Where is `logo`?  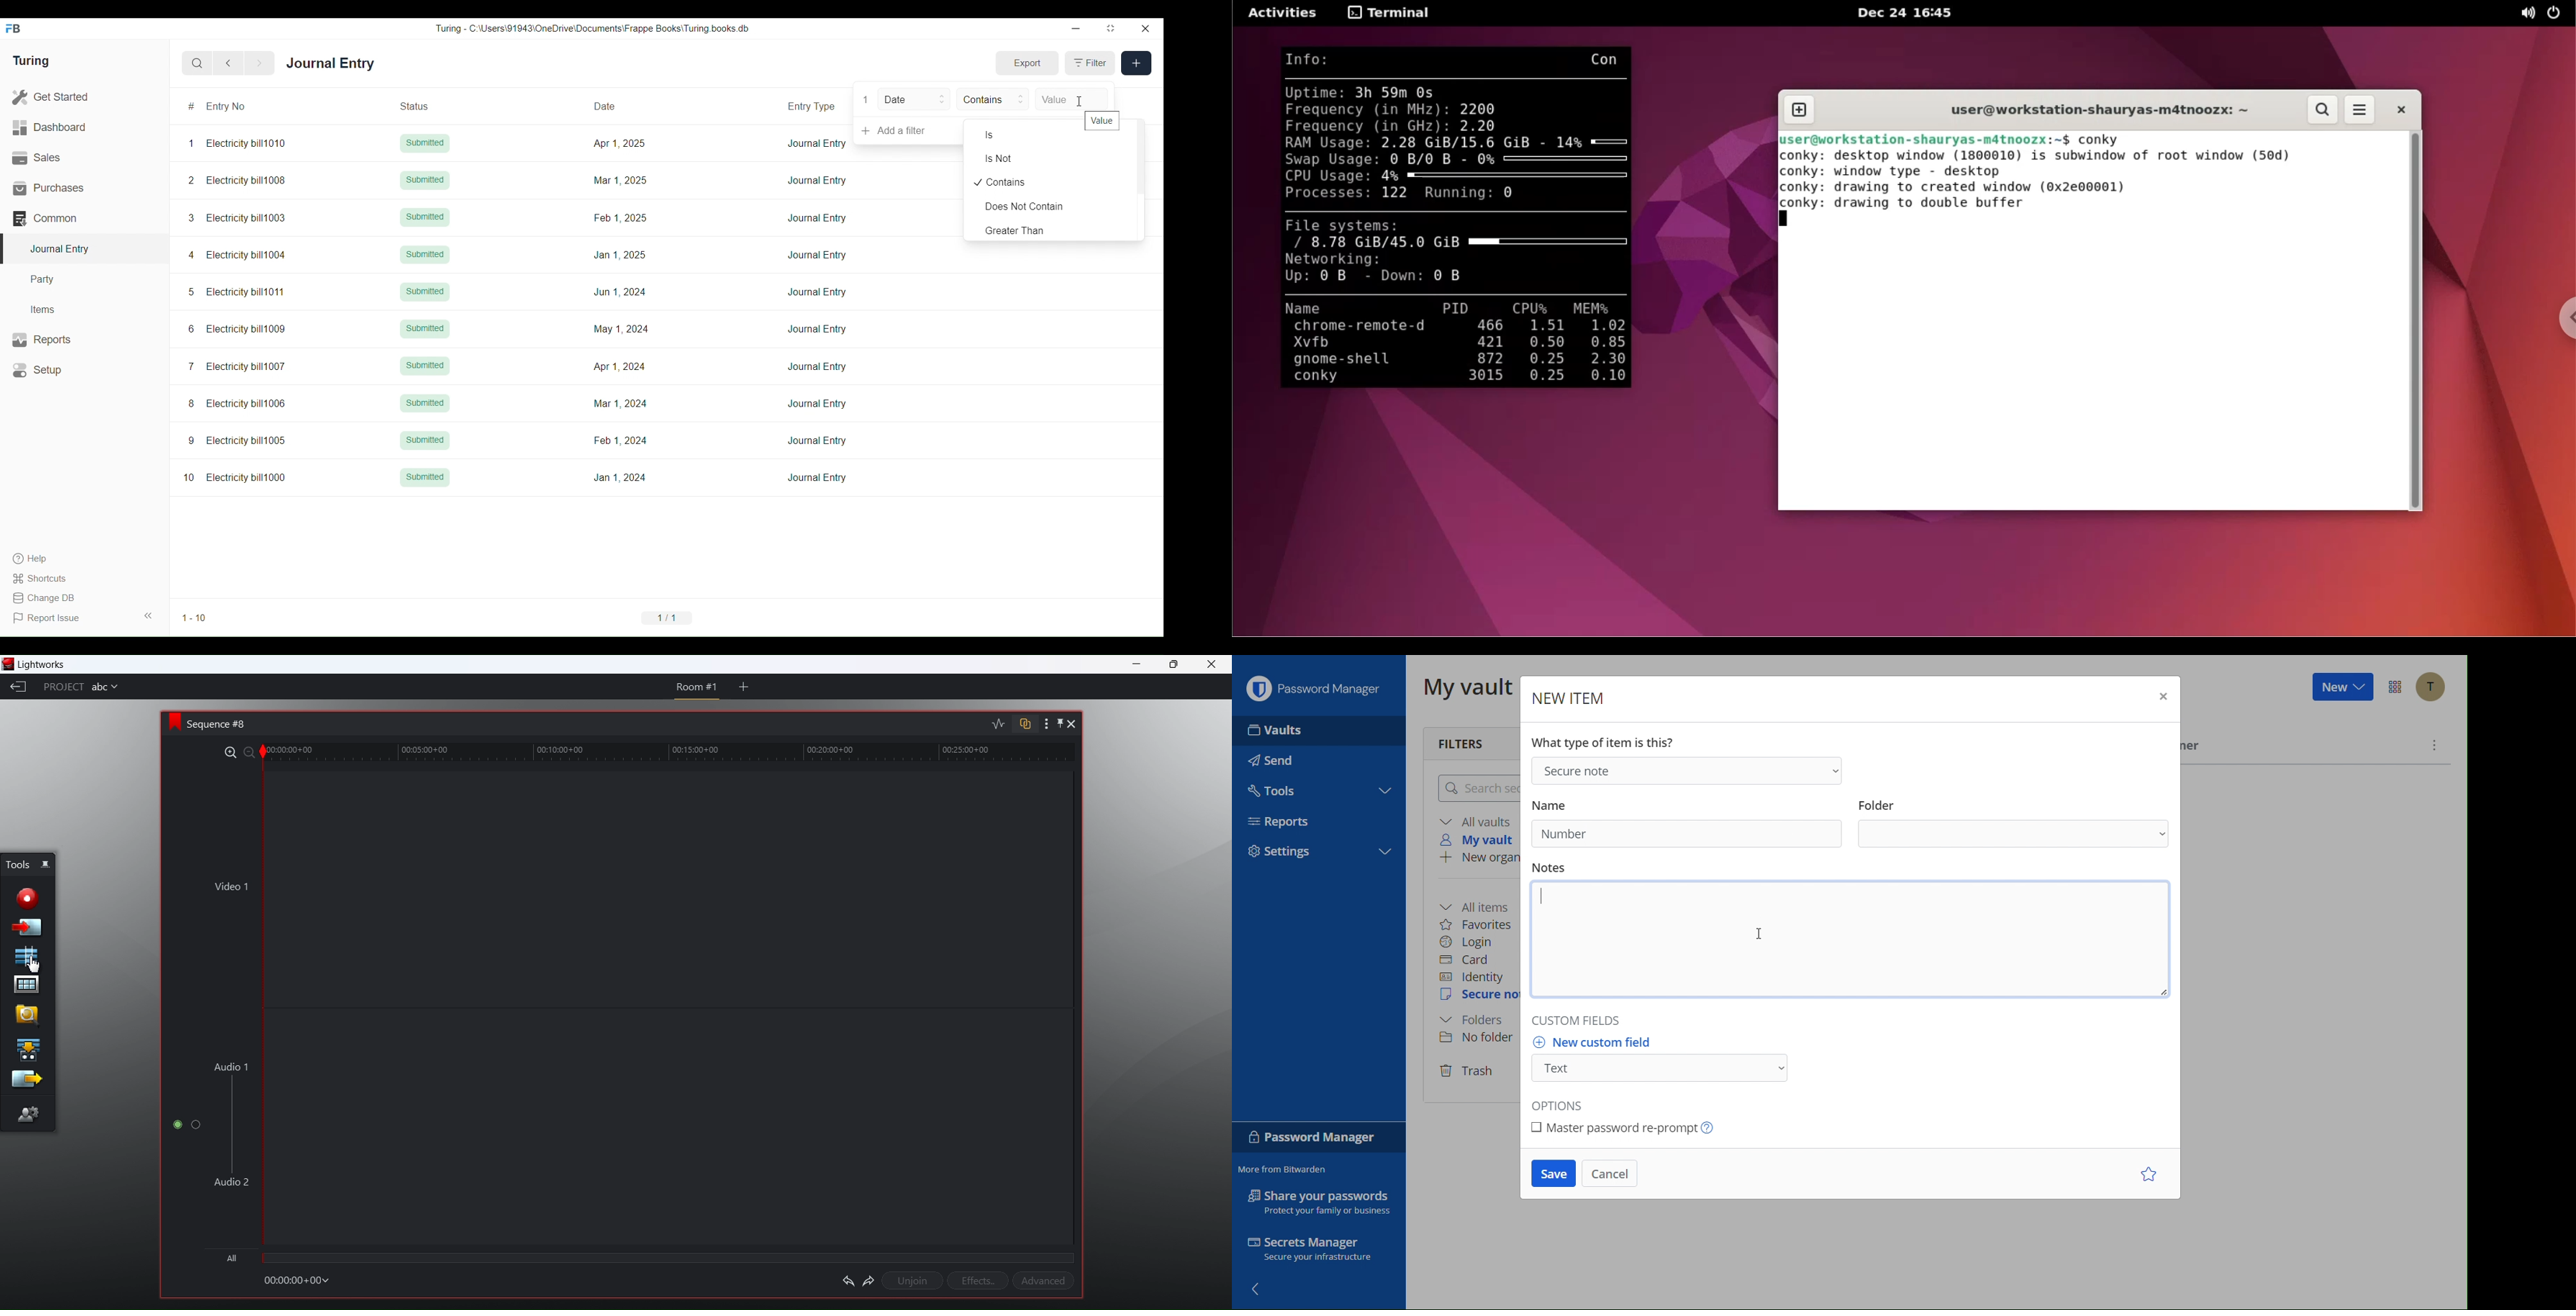
logo is located at coordinates (171, 722).